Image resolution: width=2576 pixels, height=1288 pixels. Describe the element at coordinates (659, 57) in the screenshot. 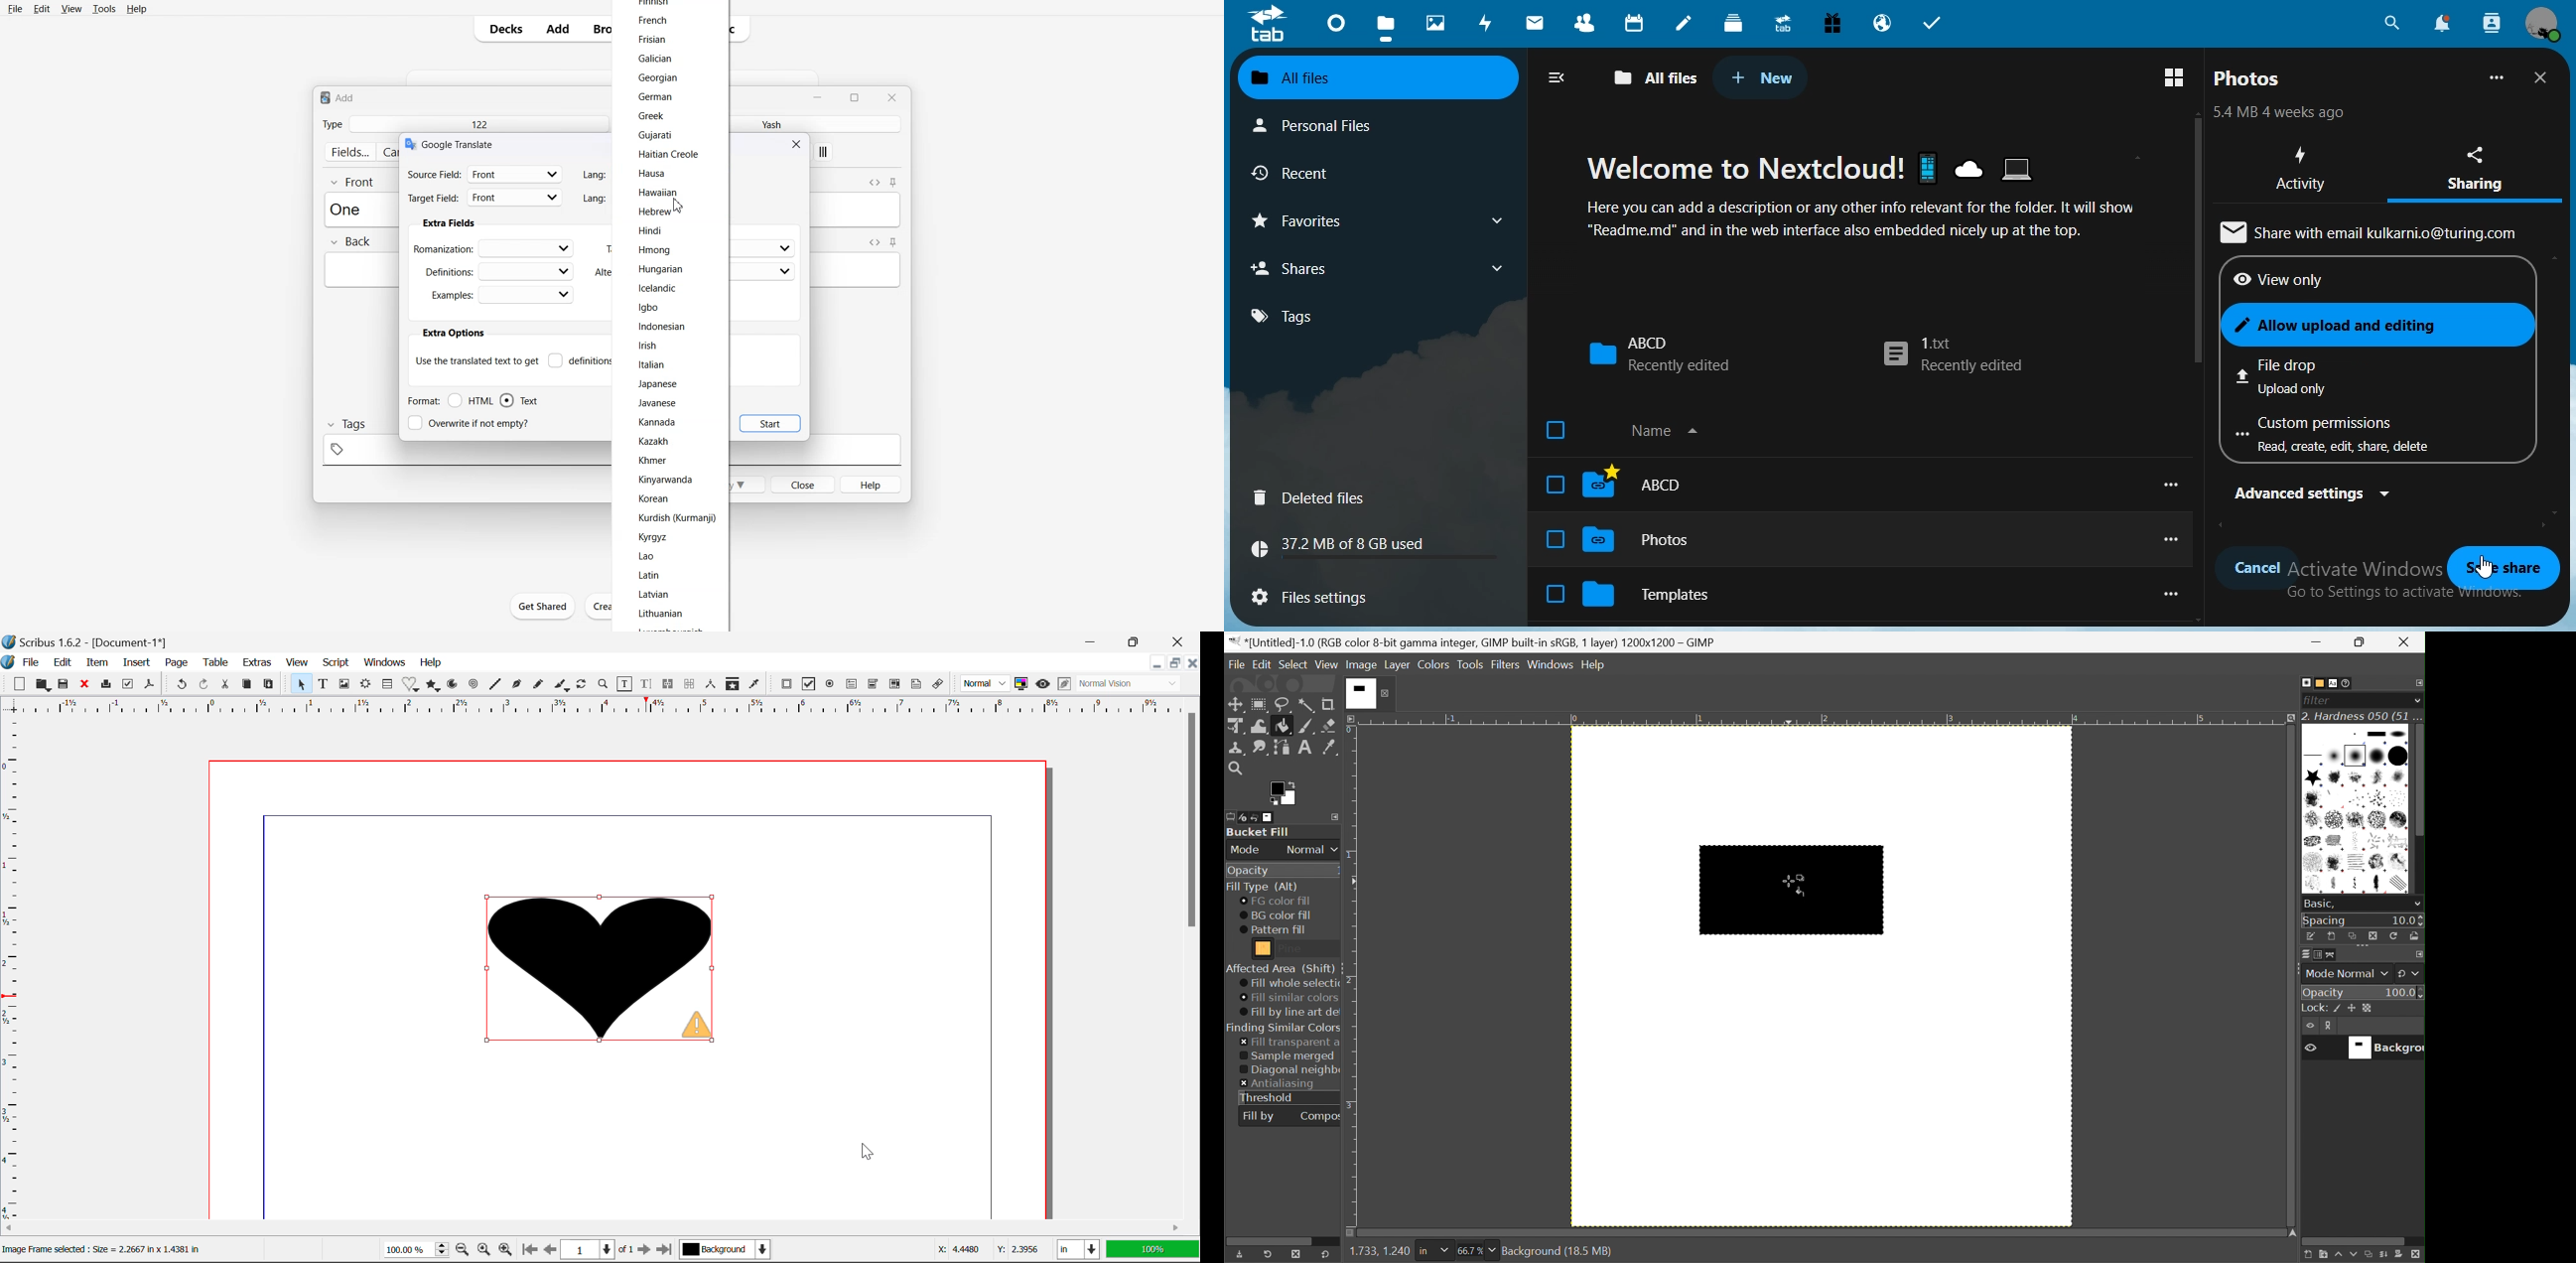

I see `Galician` at that location.